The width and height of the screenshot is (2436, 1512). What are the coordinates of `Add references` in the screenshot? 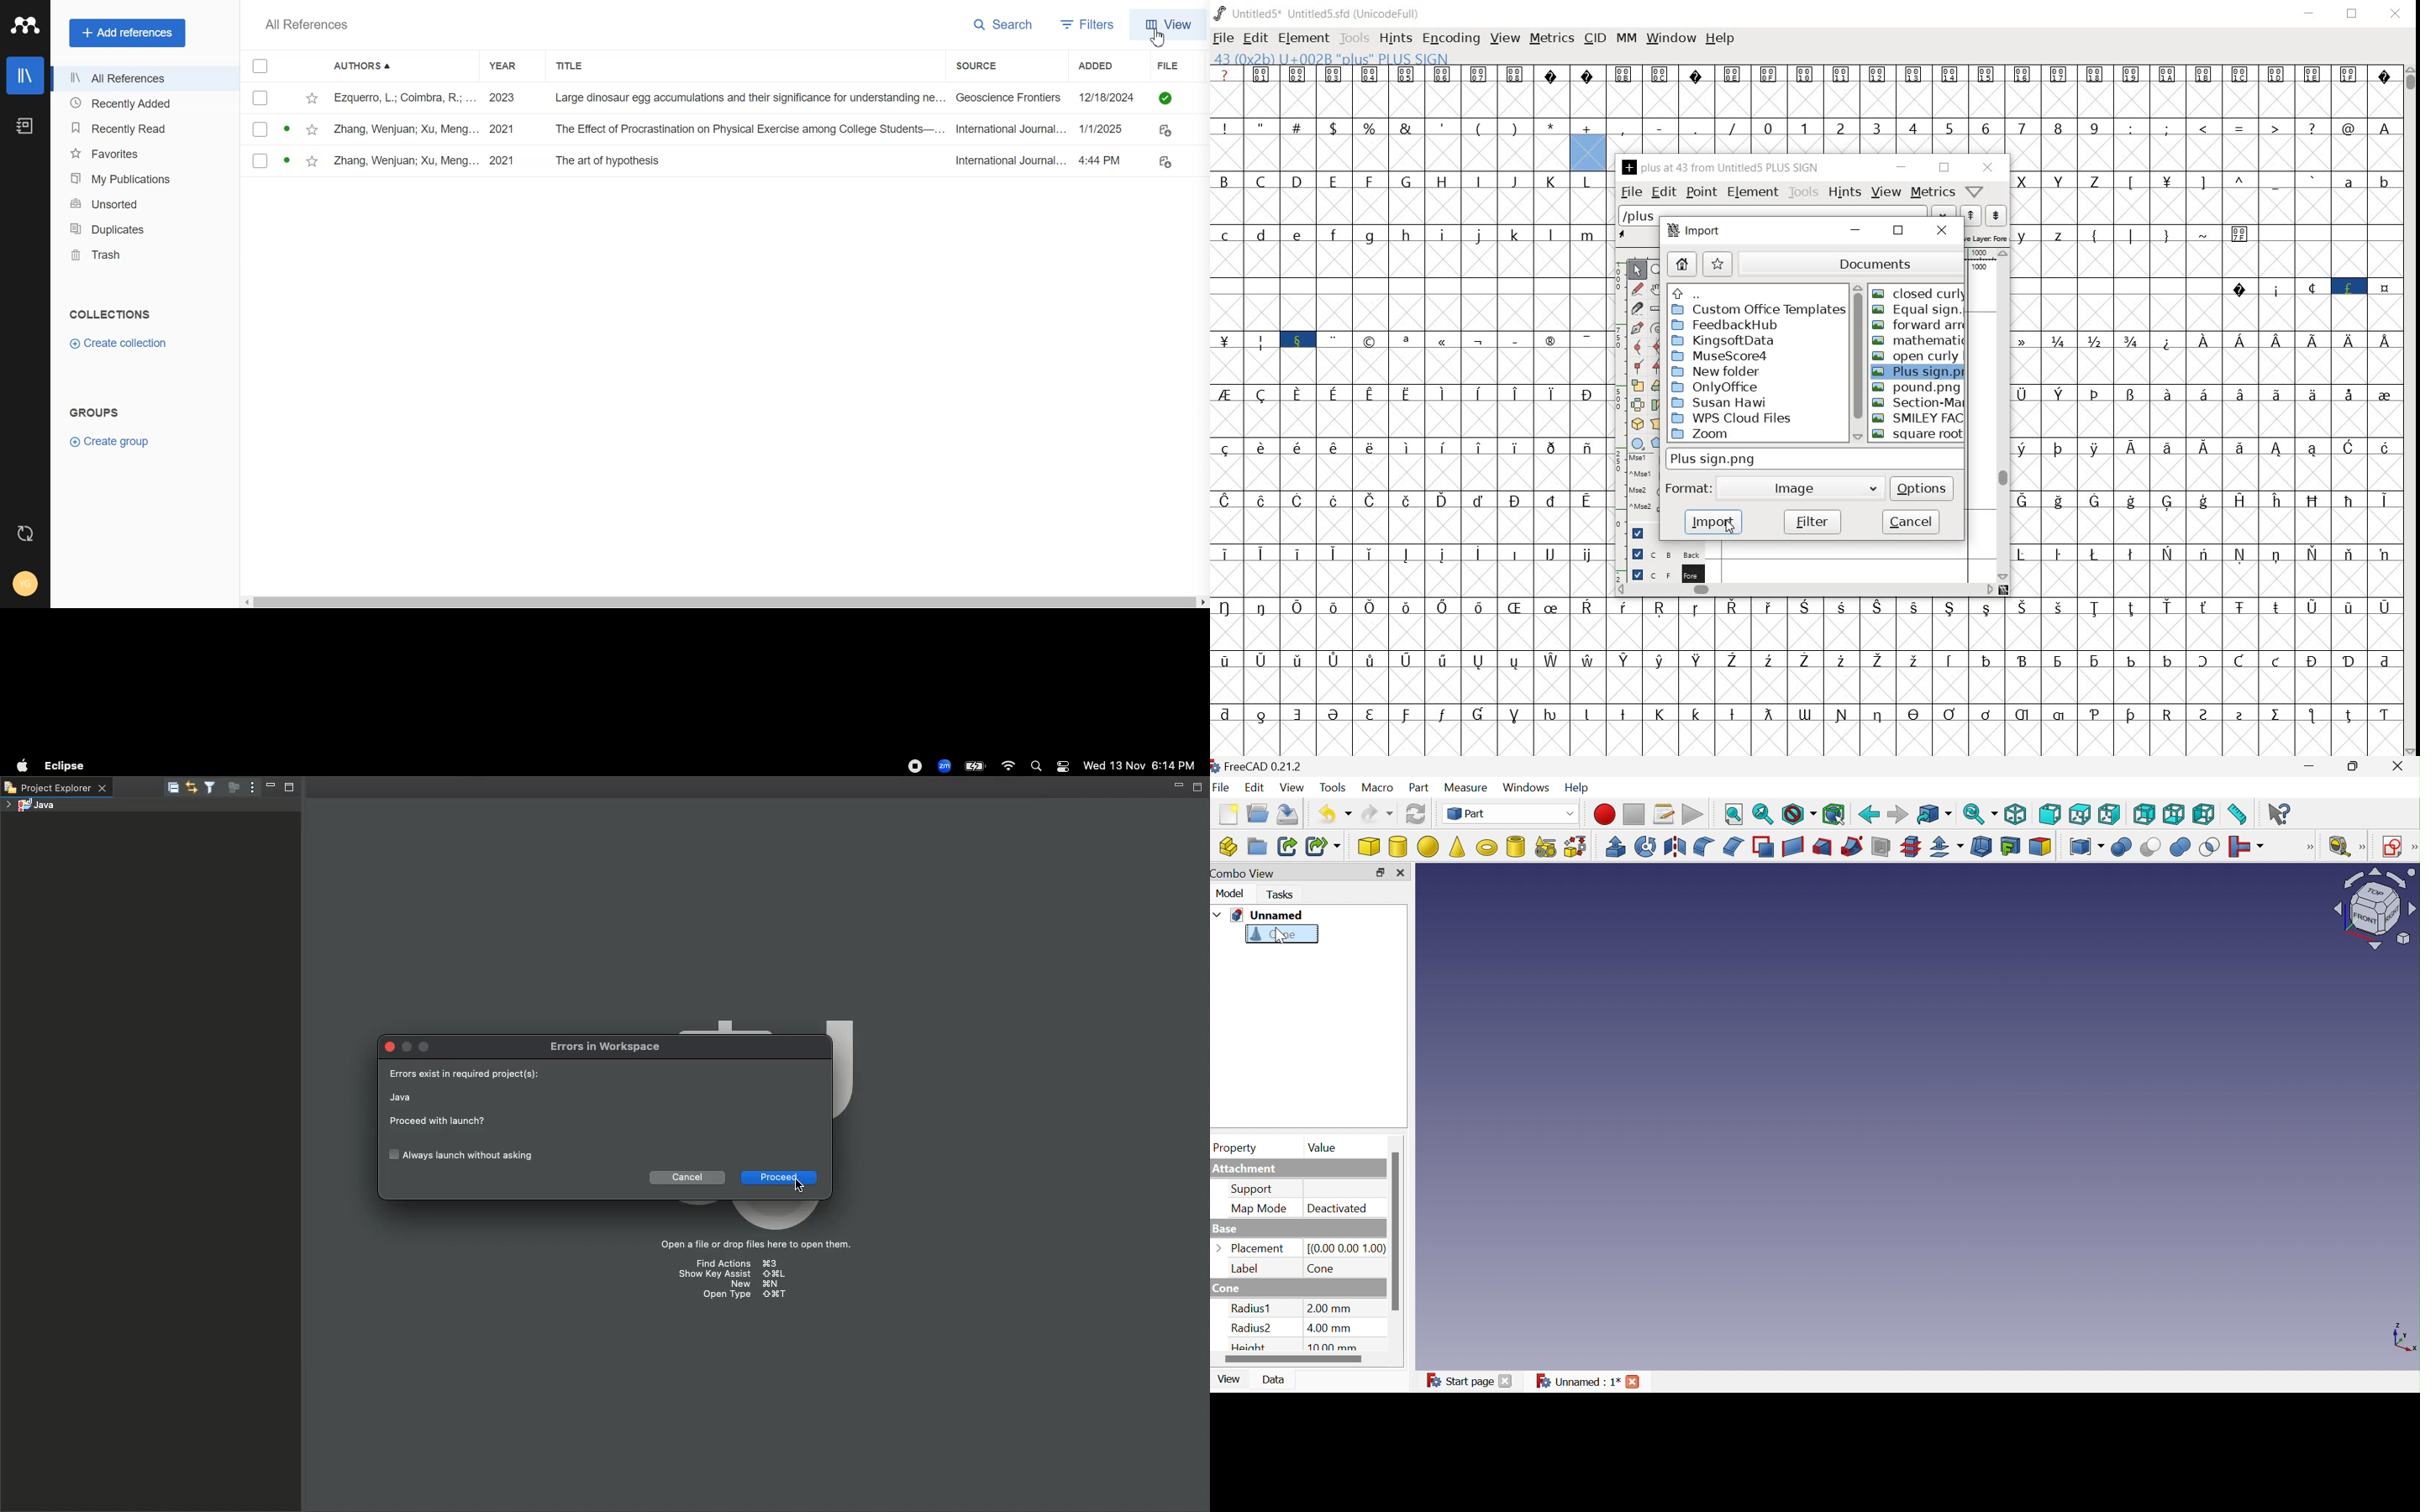 It's located at (128, 33).